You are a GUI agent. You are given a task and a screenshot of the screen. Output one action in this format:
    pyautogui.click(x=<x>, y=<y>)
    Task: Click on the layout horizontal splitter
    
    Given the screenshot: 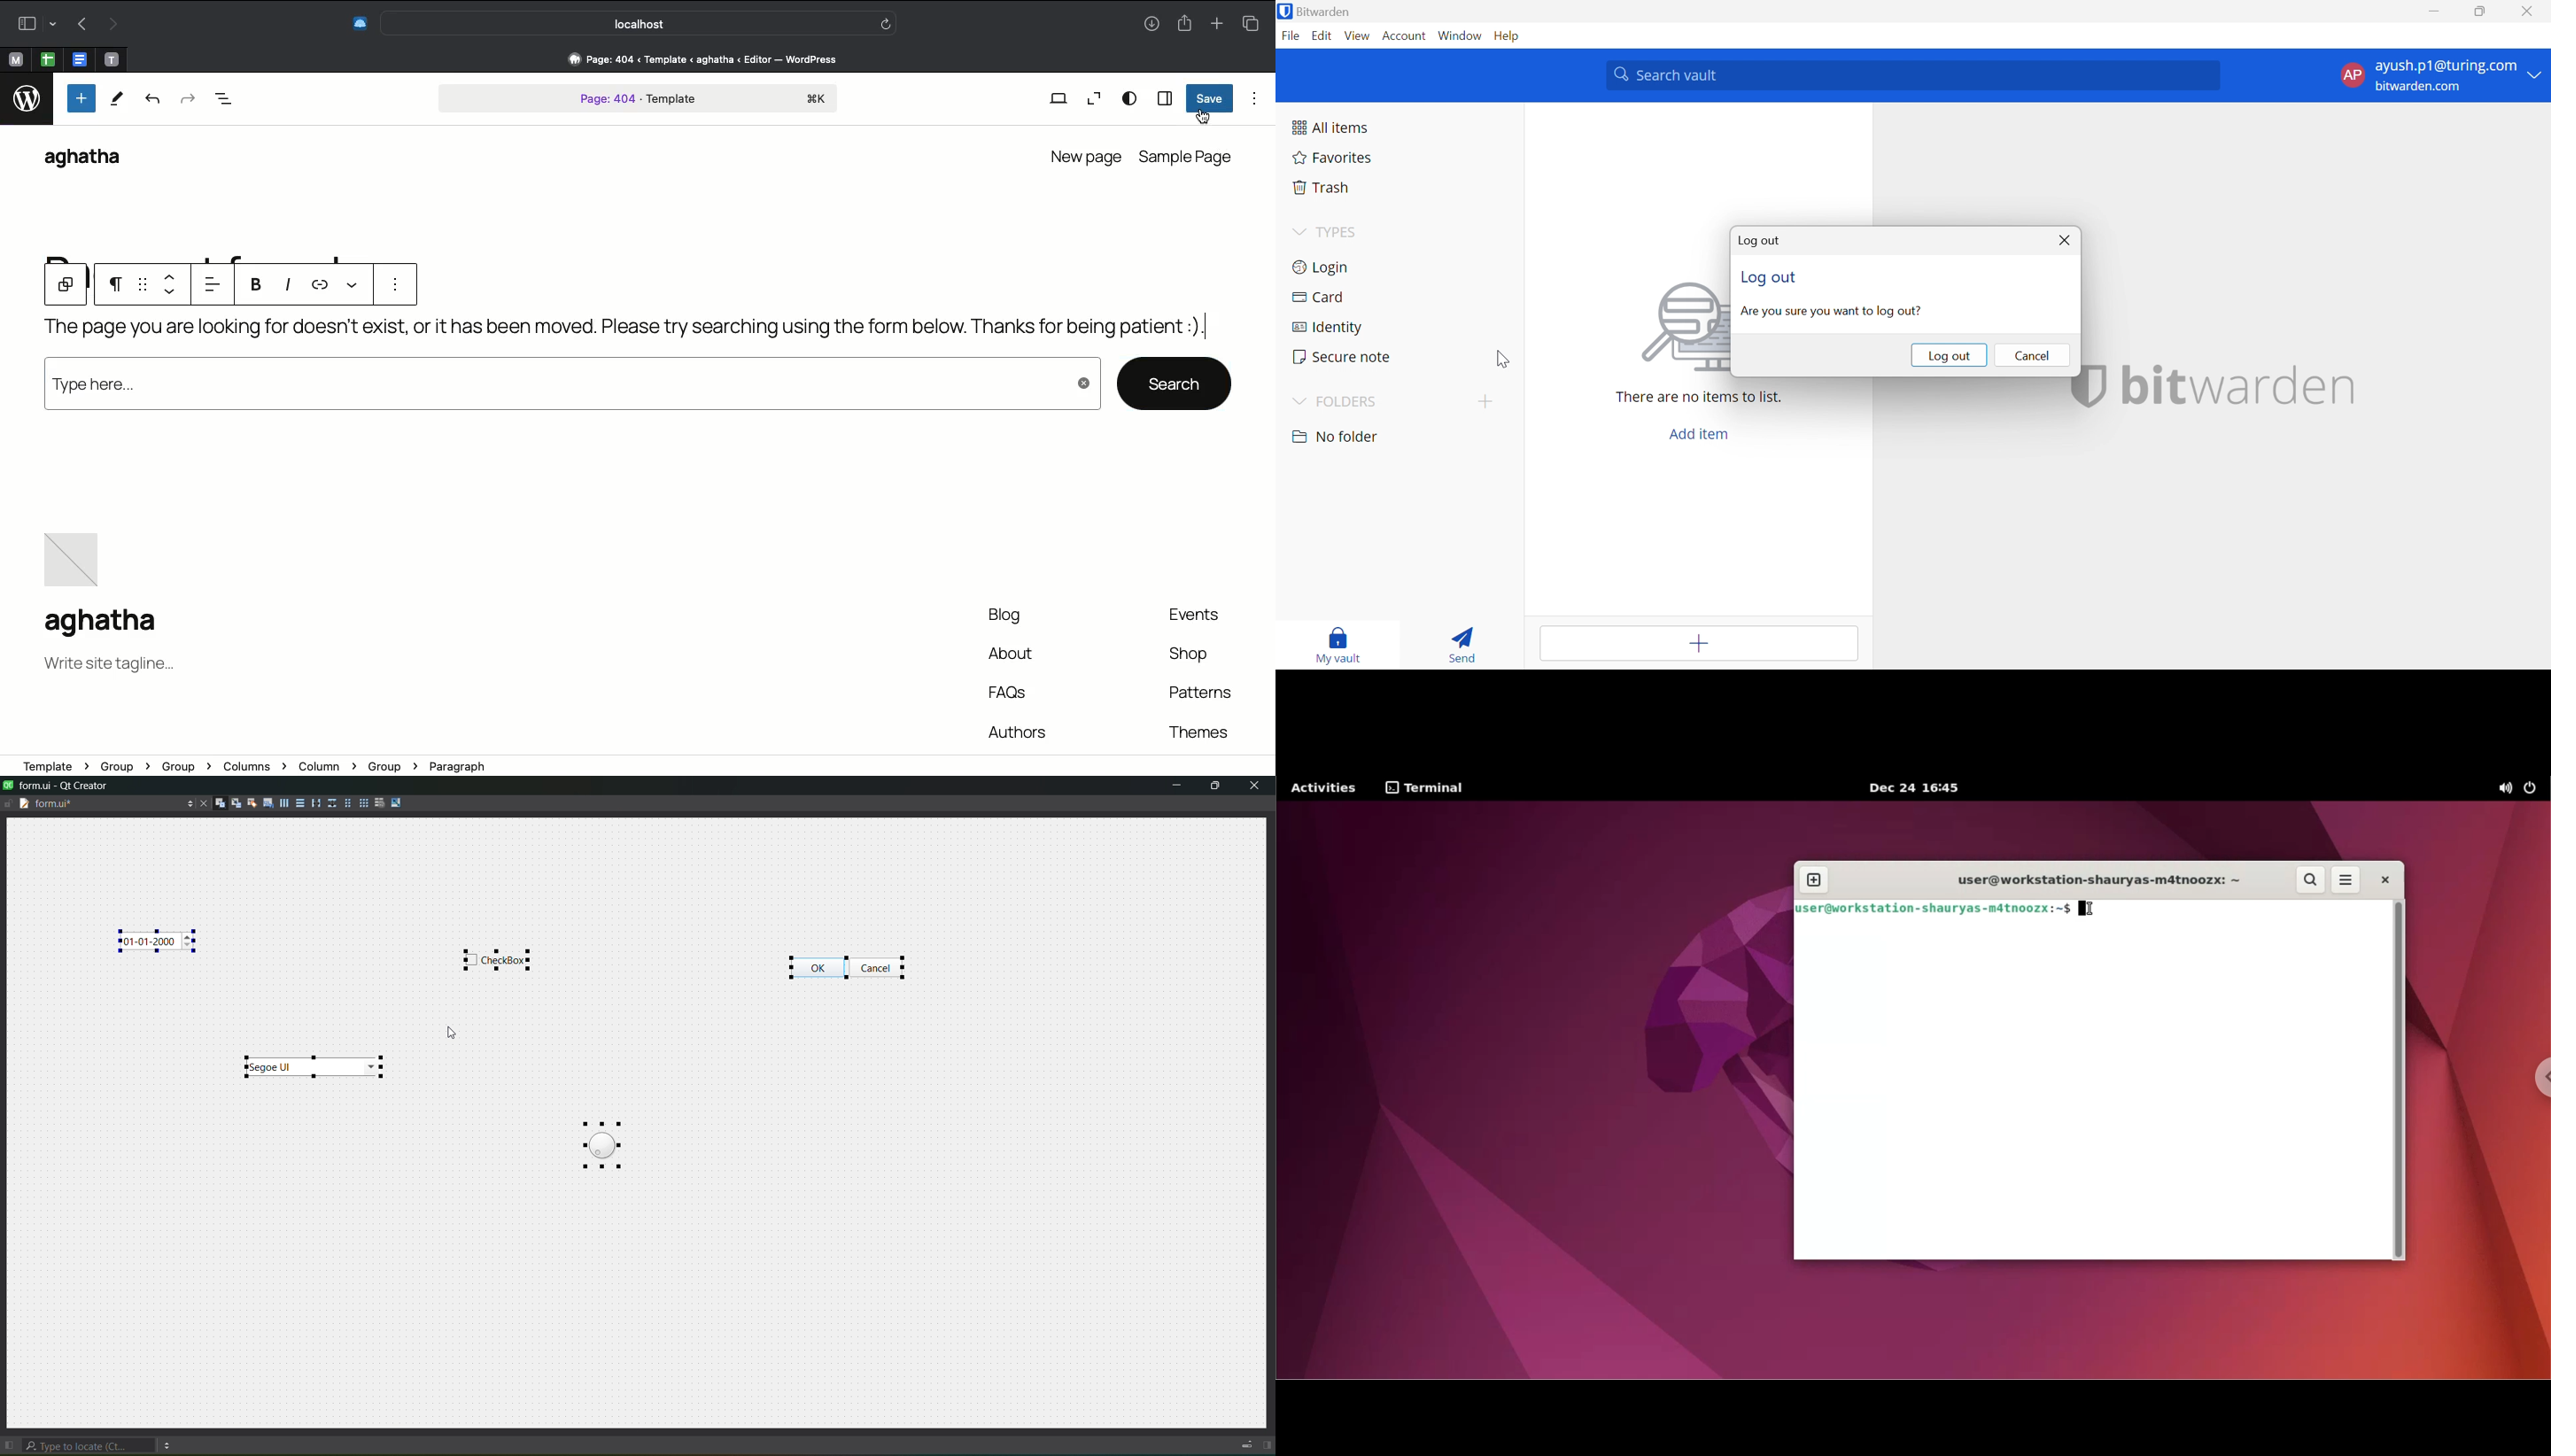 What is the action you would take?
    pyautogui.click(x=315, y=802)
    